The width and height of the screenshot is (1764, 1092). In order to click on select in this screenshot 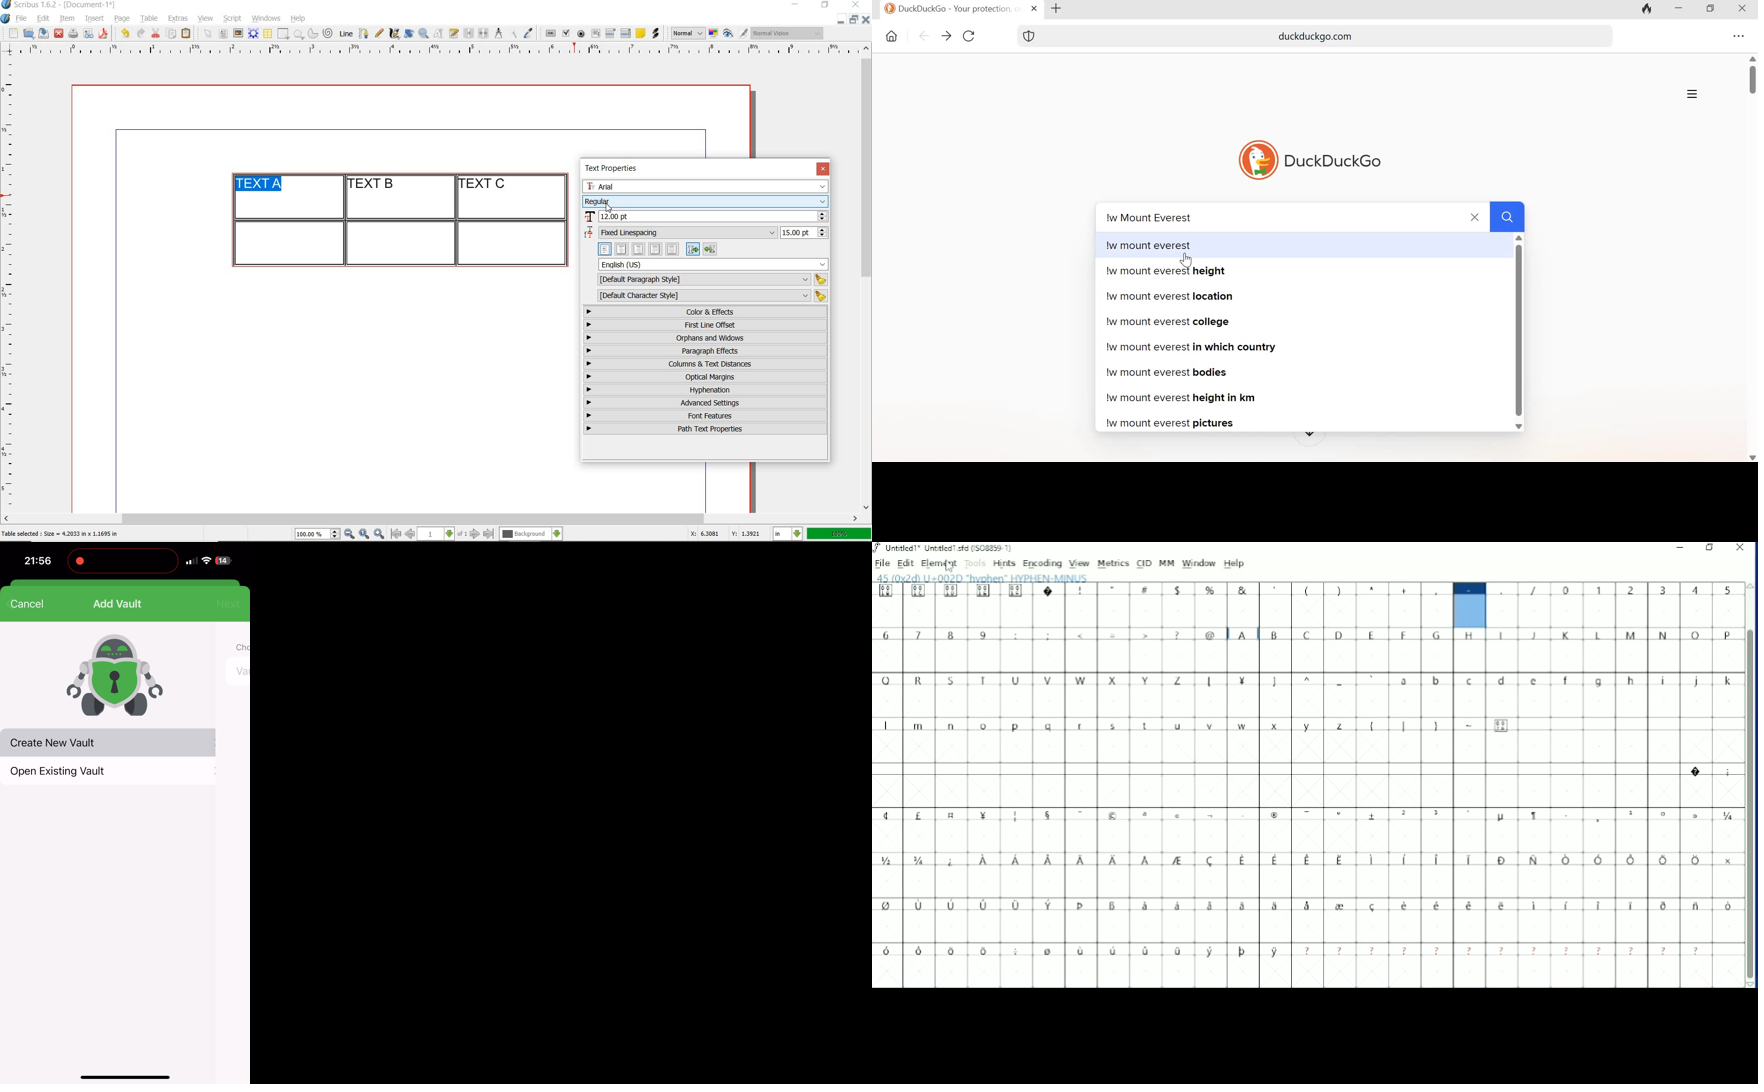, I will do `click(209, 34)`.